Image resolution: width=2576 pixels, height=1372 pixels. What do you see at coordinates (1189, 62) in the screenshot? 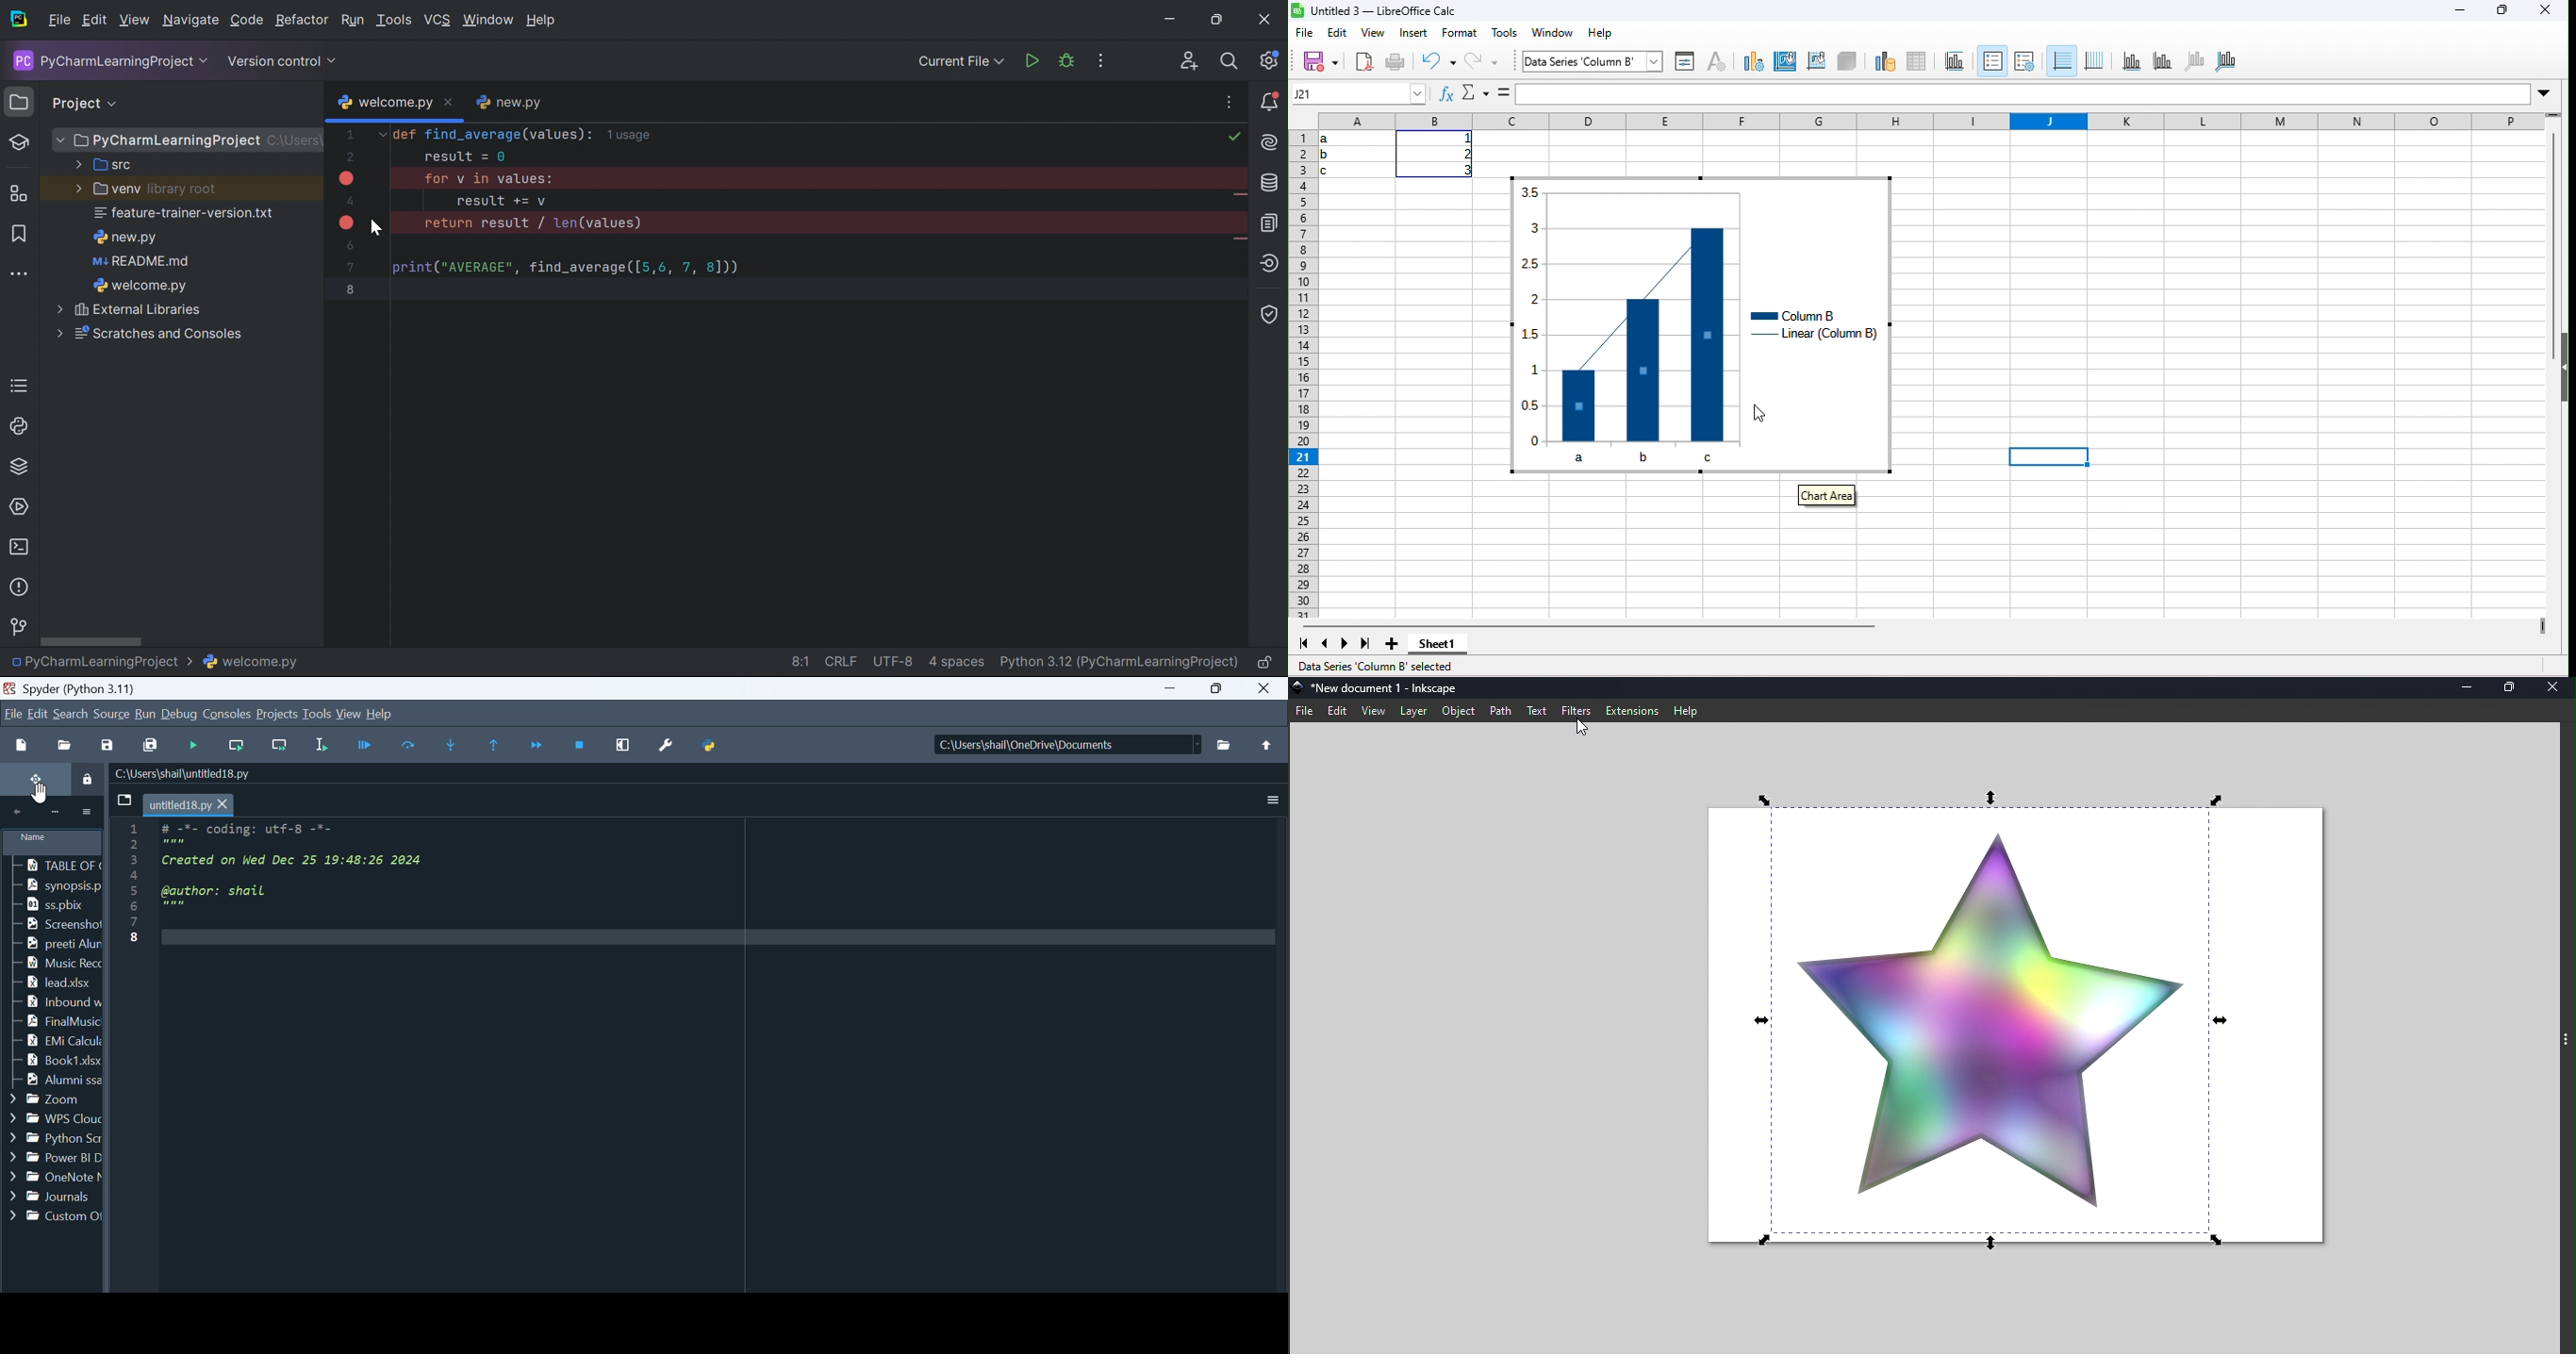
I see `Code With Me` at bounding box center [1189, 62].